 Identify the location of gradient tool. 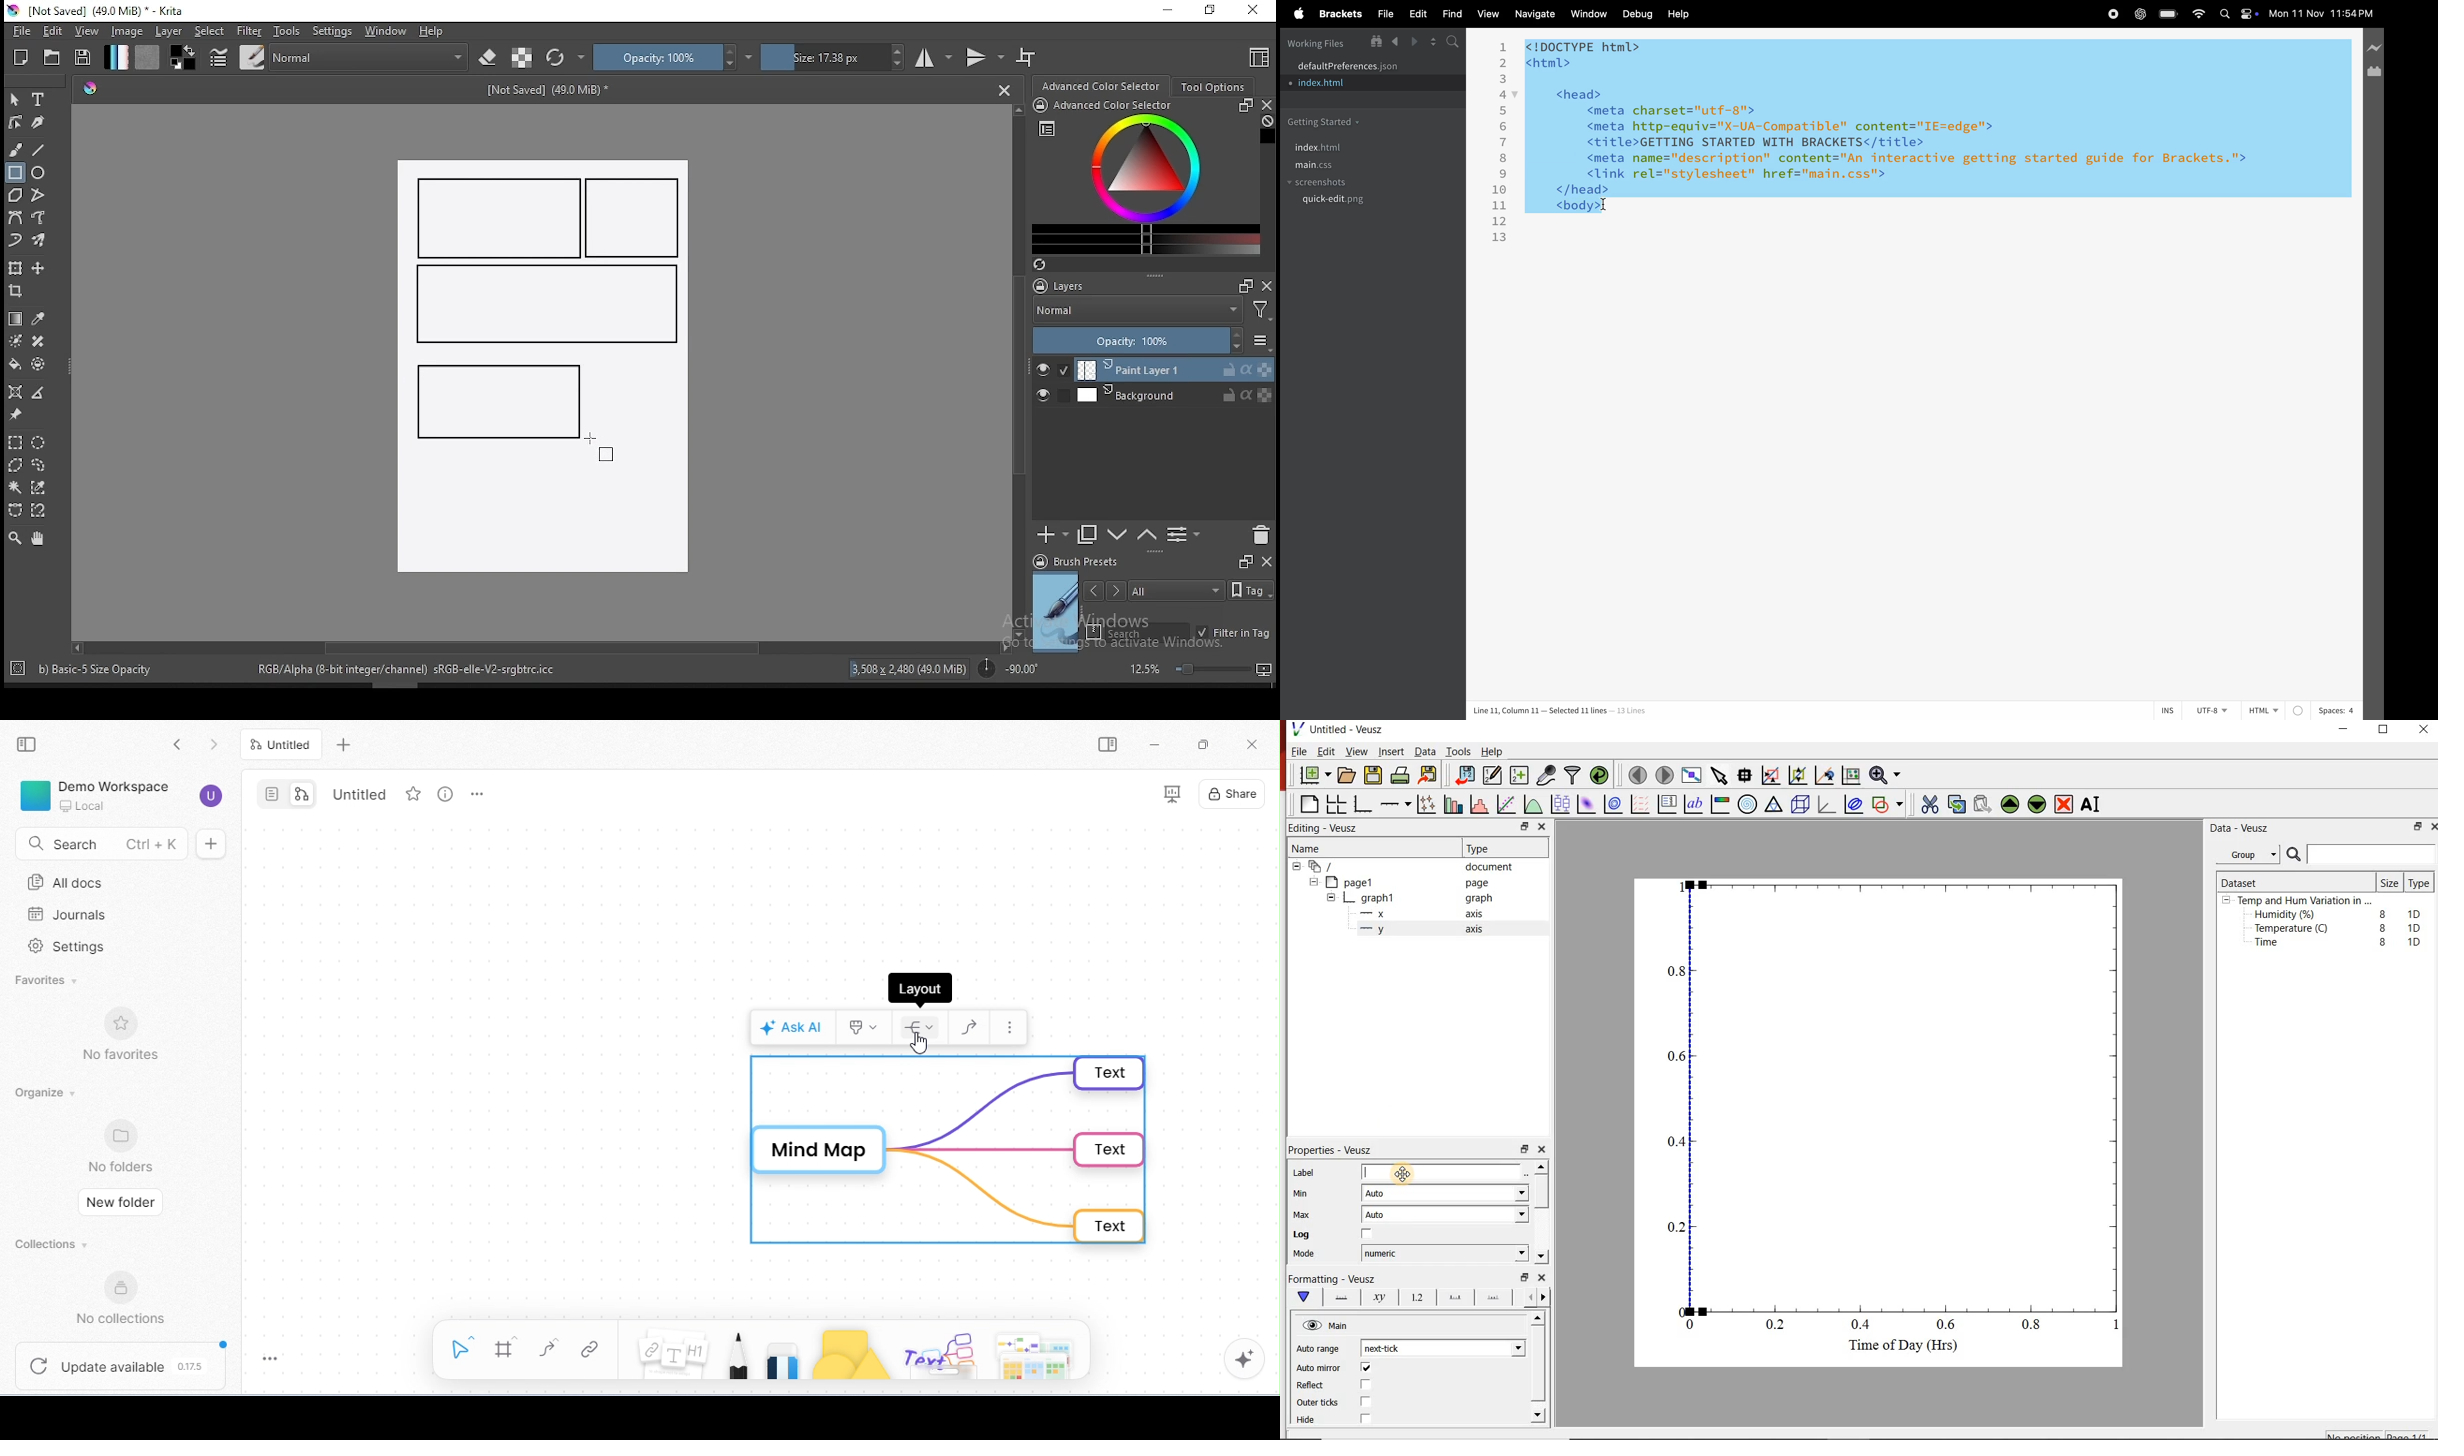
(16, 319).